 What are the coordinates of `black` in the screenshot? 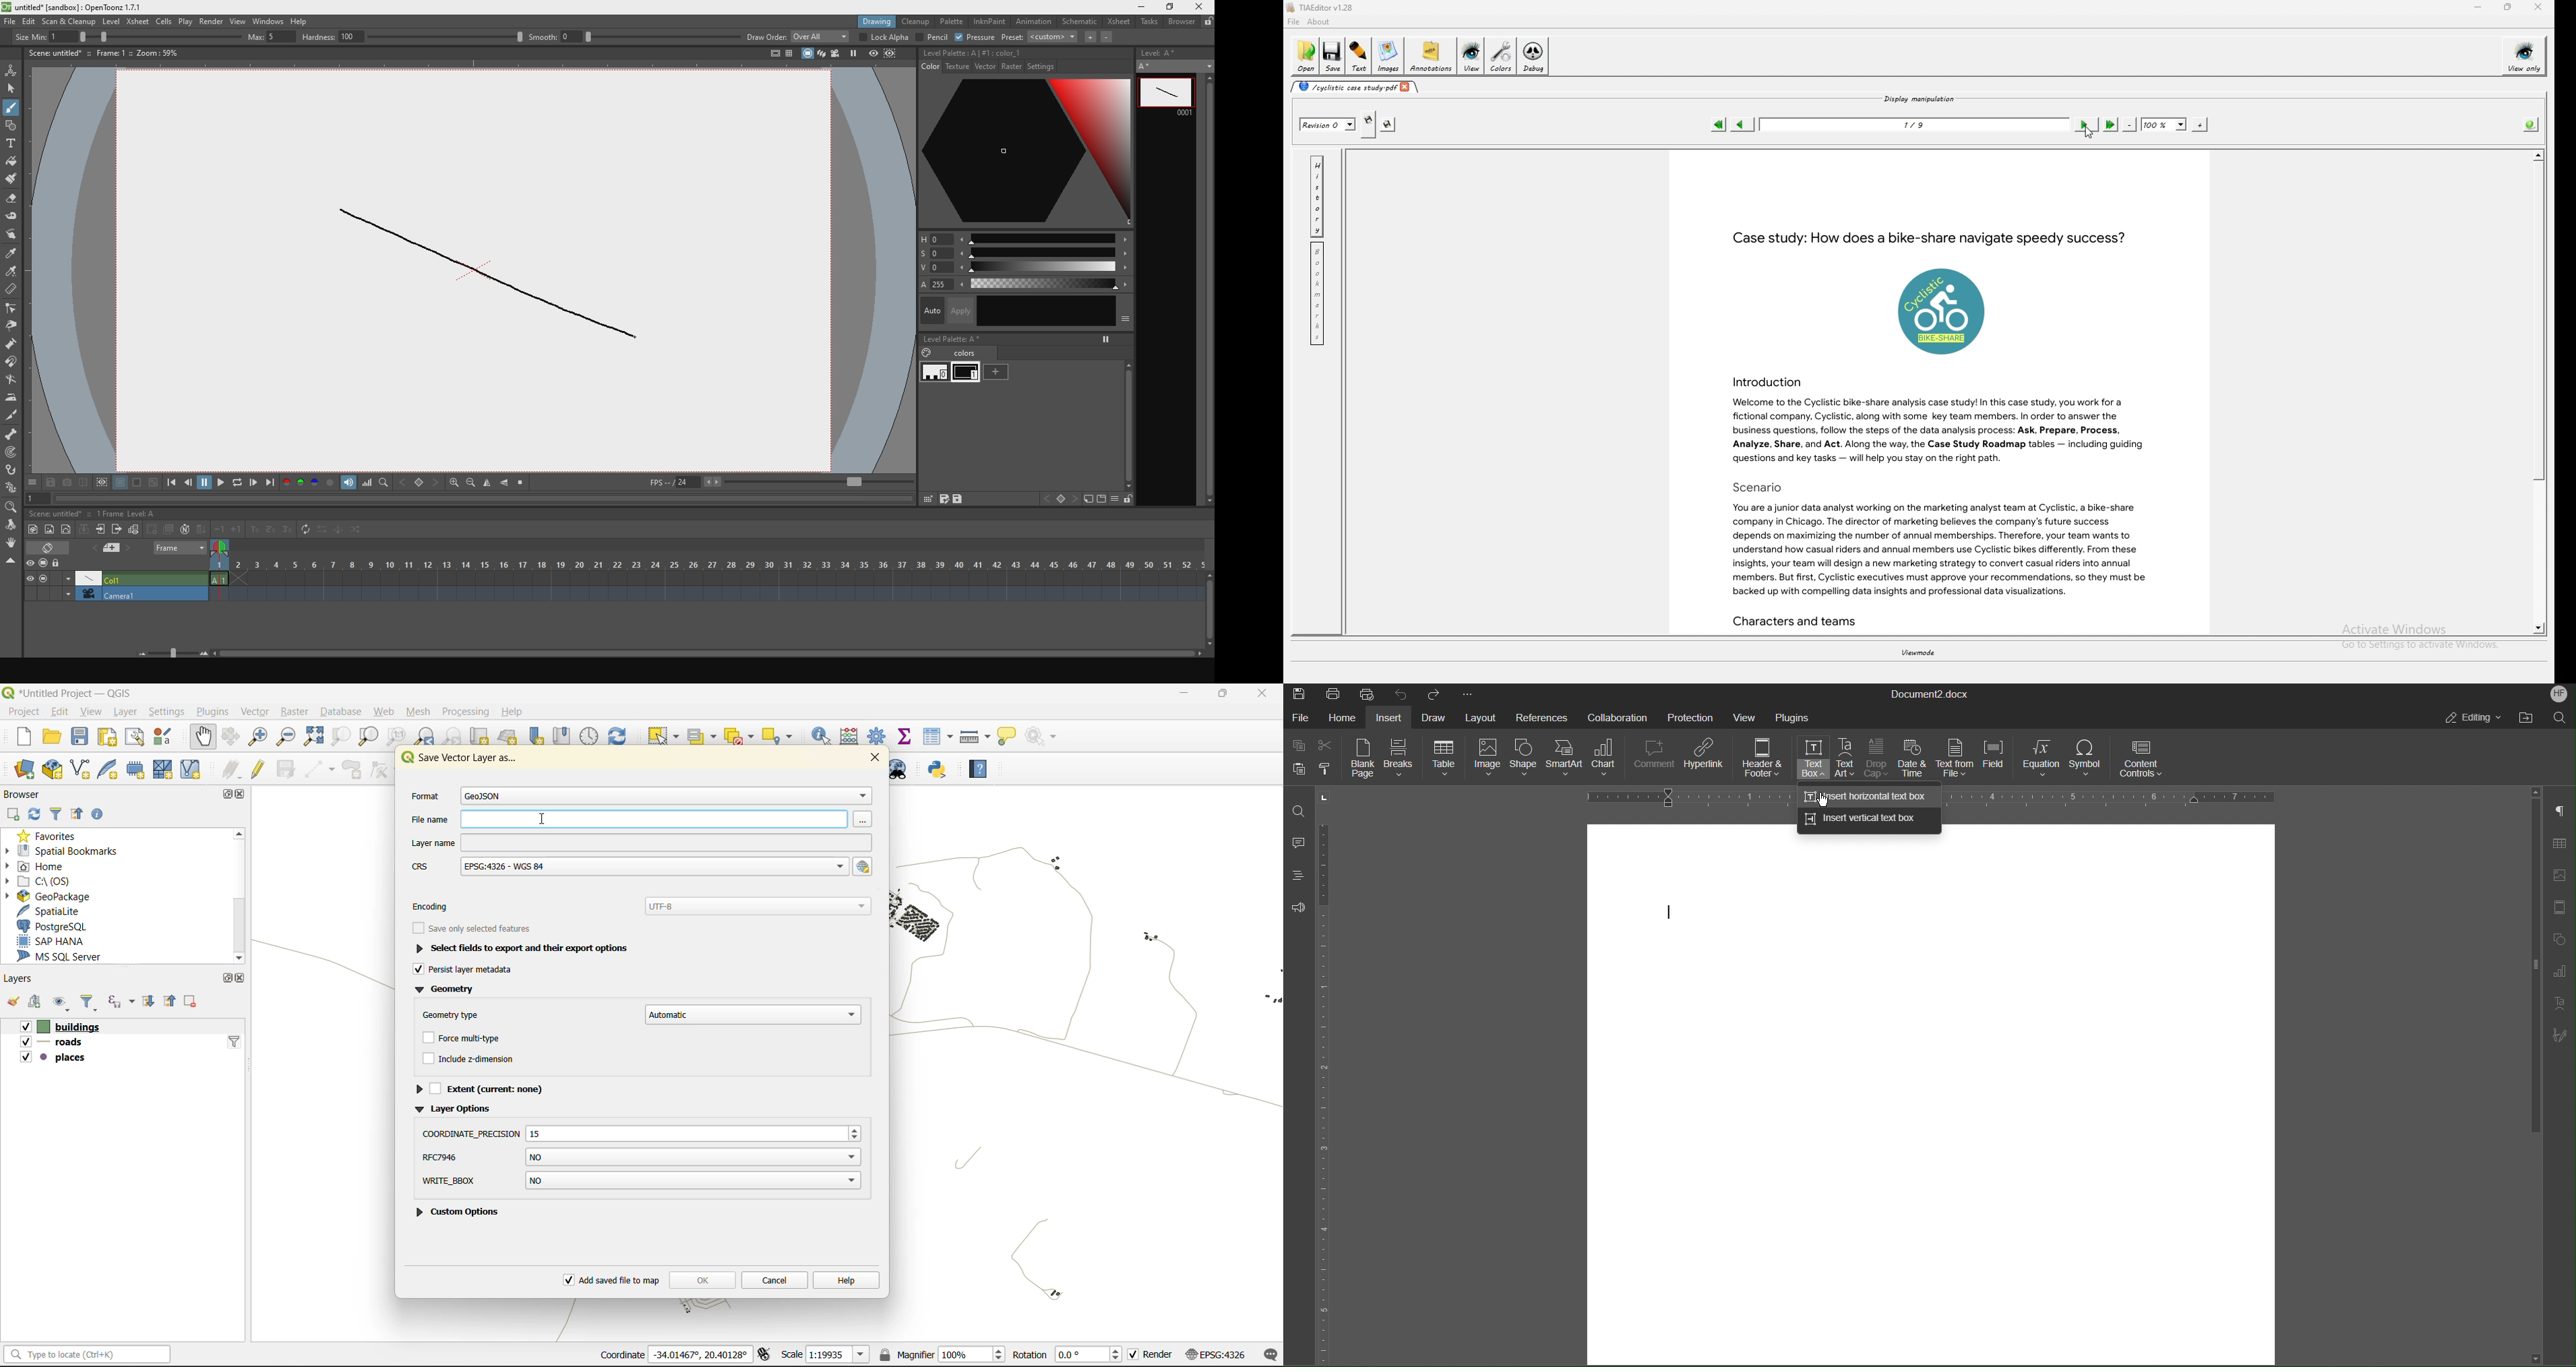 It's located at (967, 374).